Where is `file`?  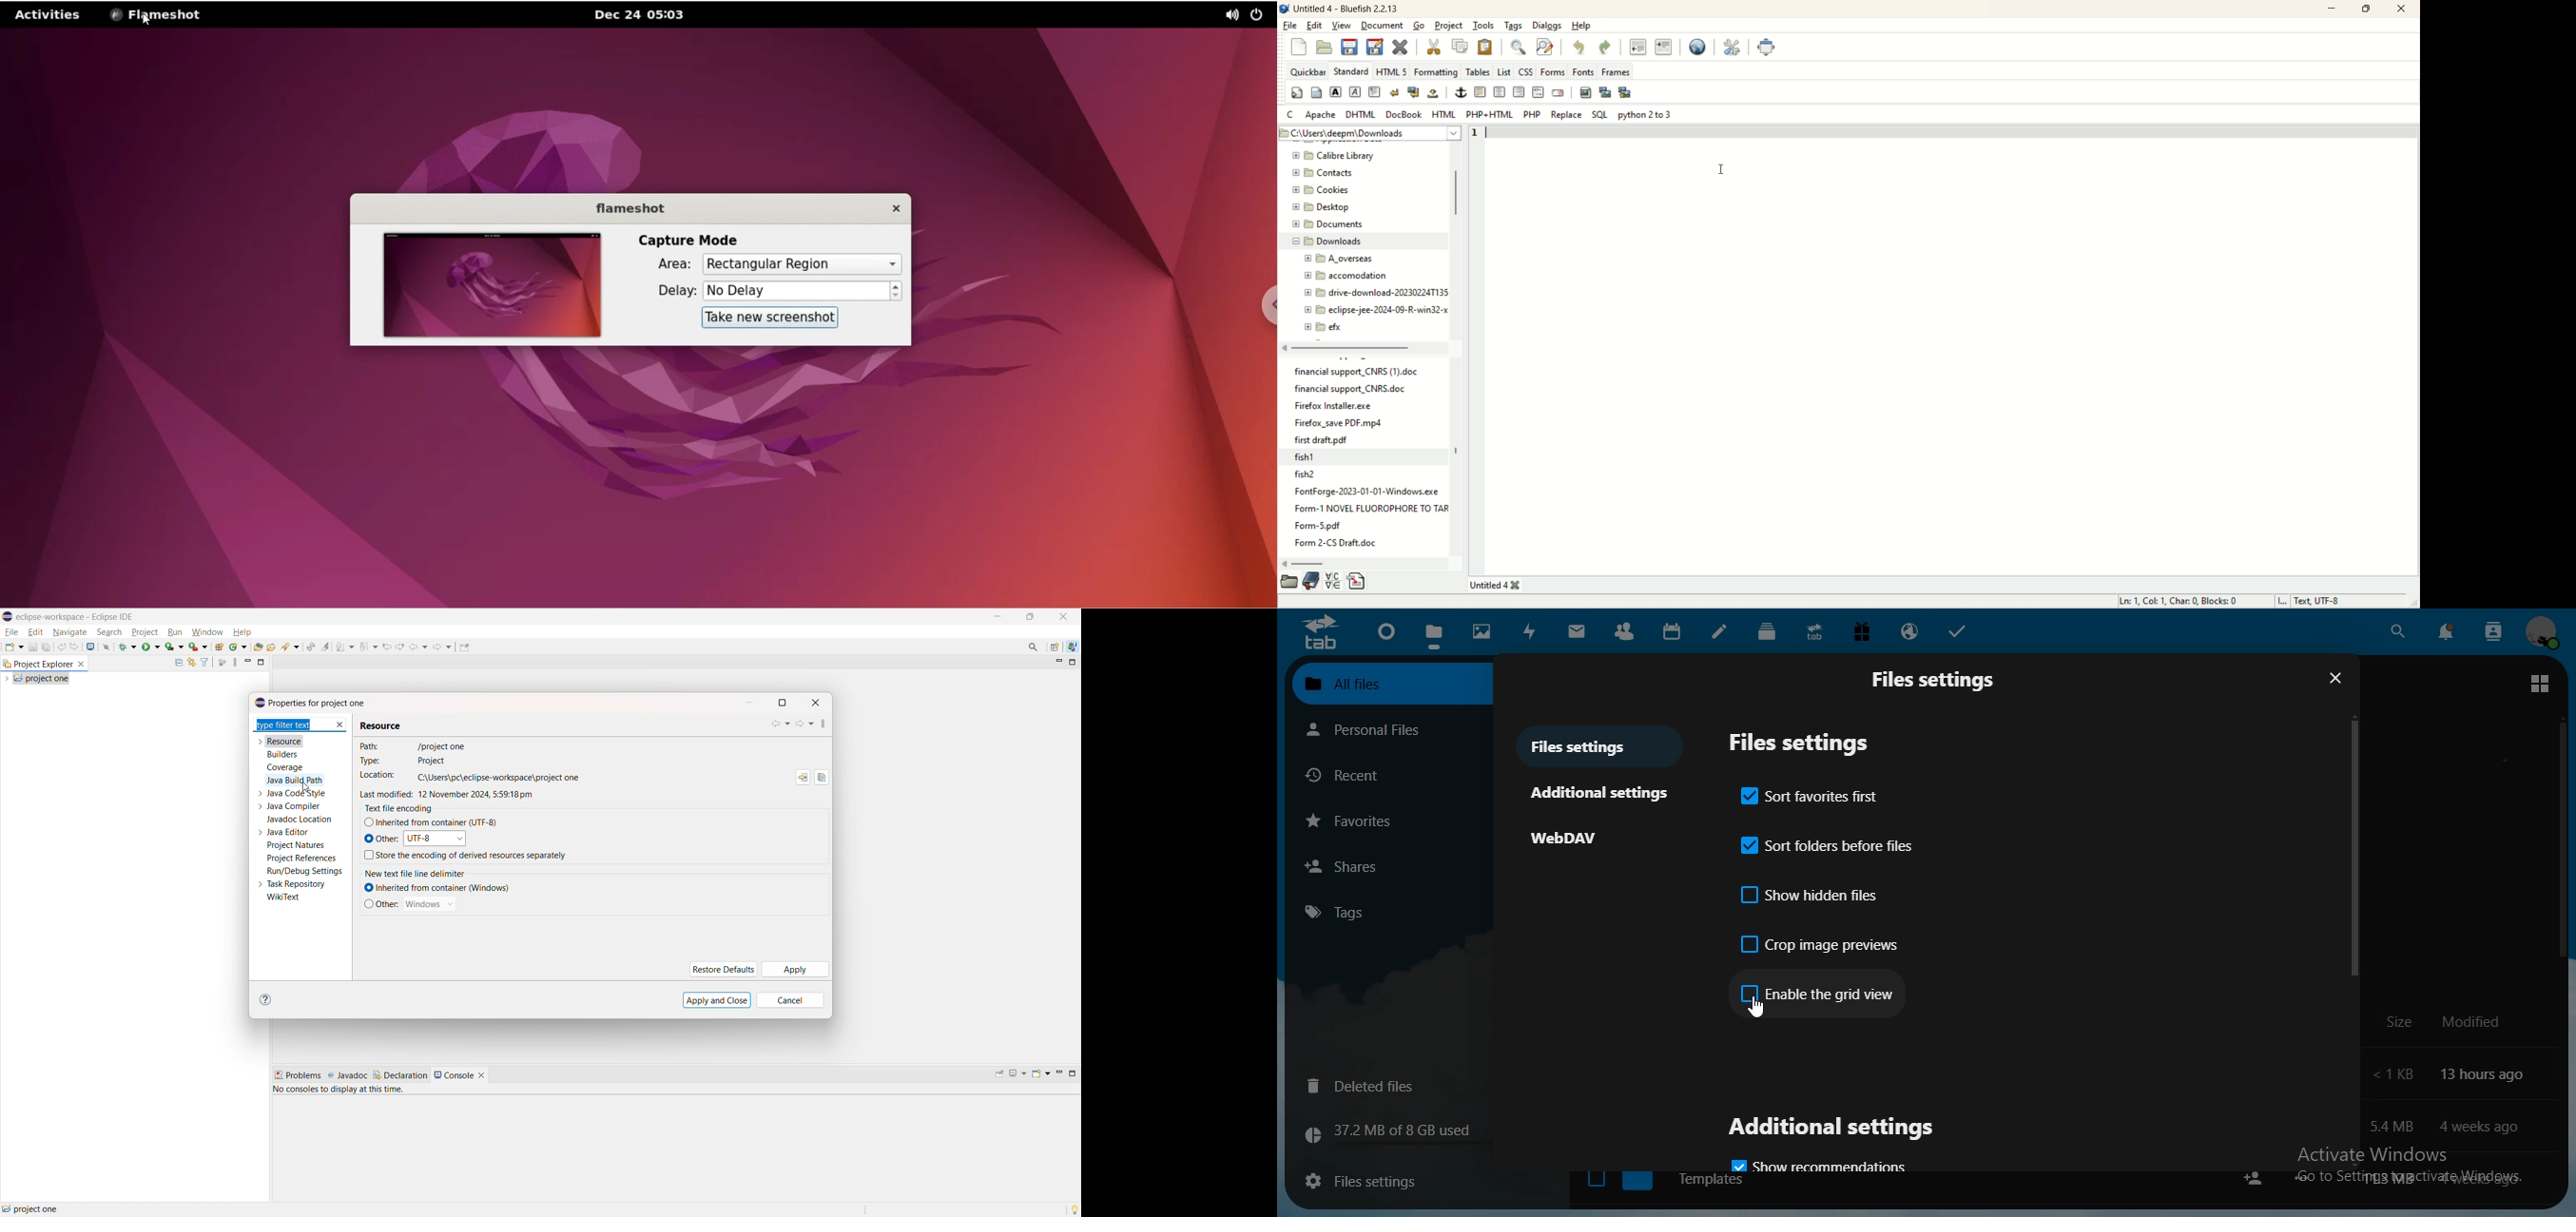
file is located at coordinates (12, 632).